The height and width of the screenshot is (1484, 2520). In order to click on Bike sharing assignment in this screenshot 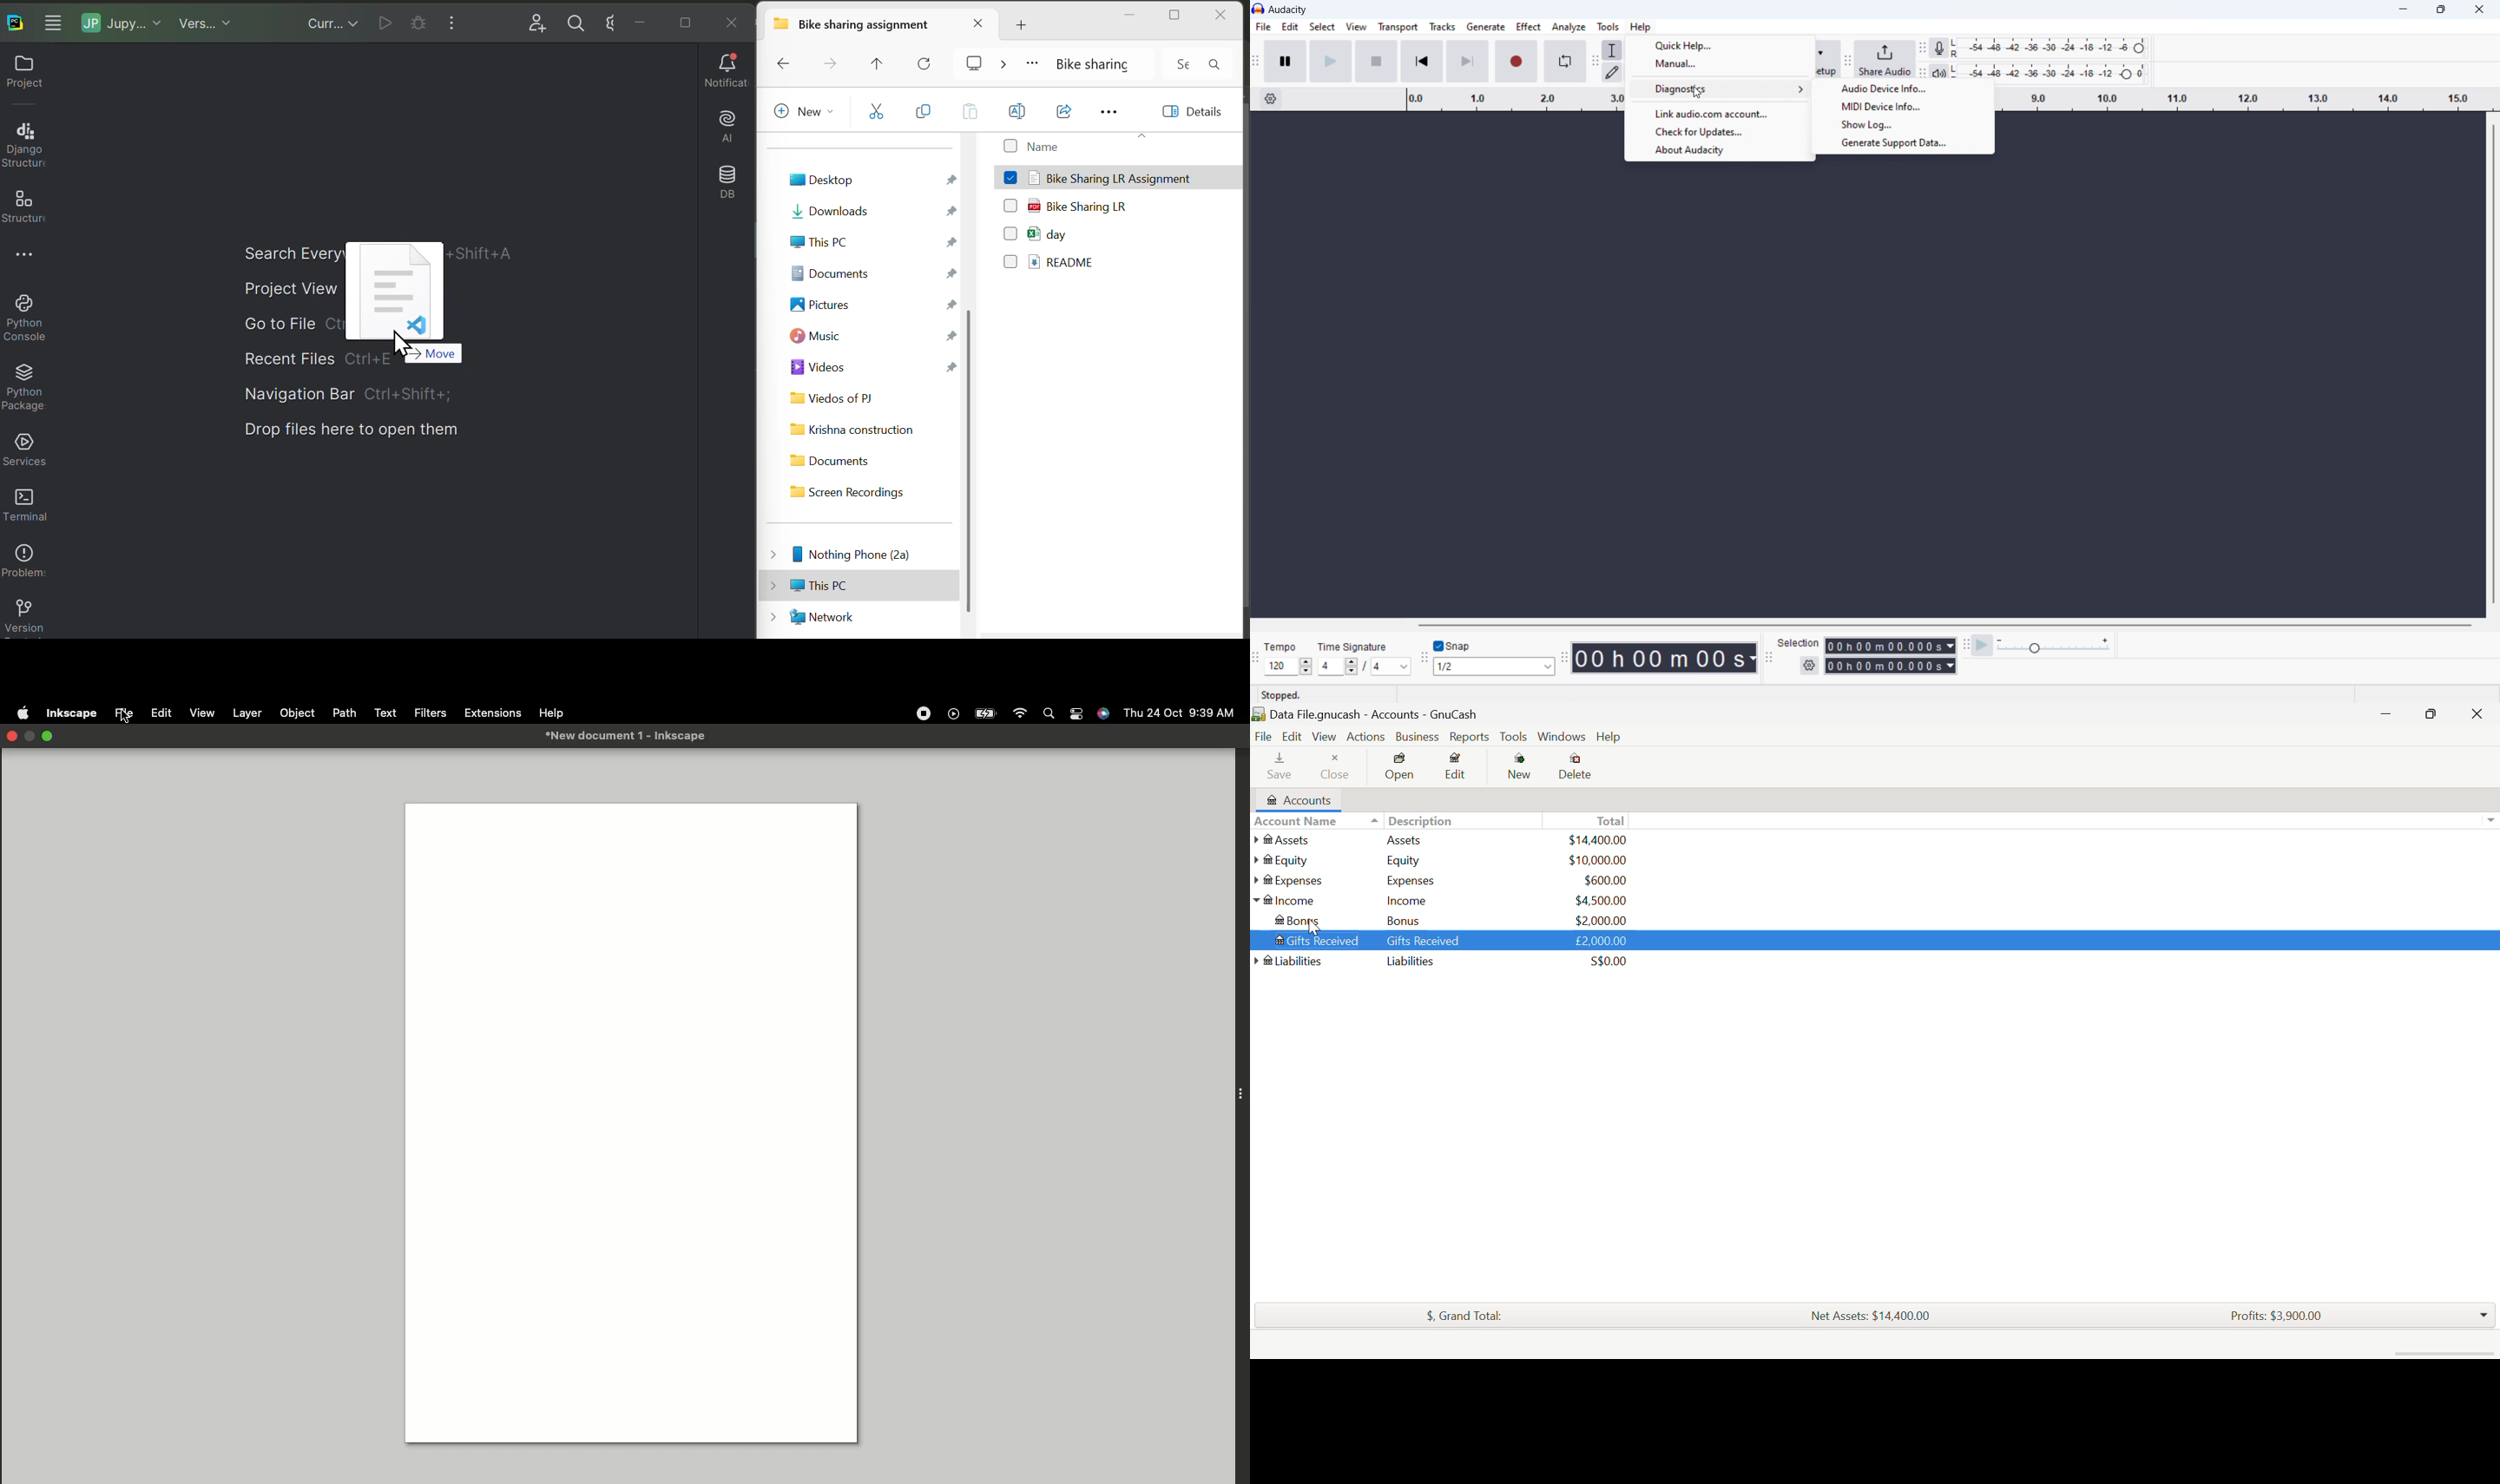, I will do `click(876, 24)`.